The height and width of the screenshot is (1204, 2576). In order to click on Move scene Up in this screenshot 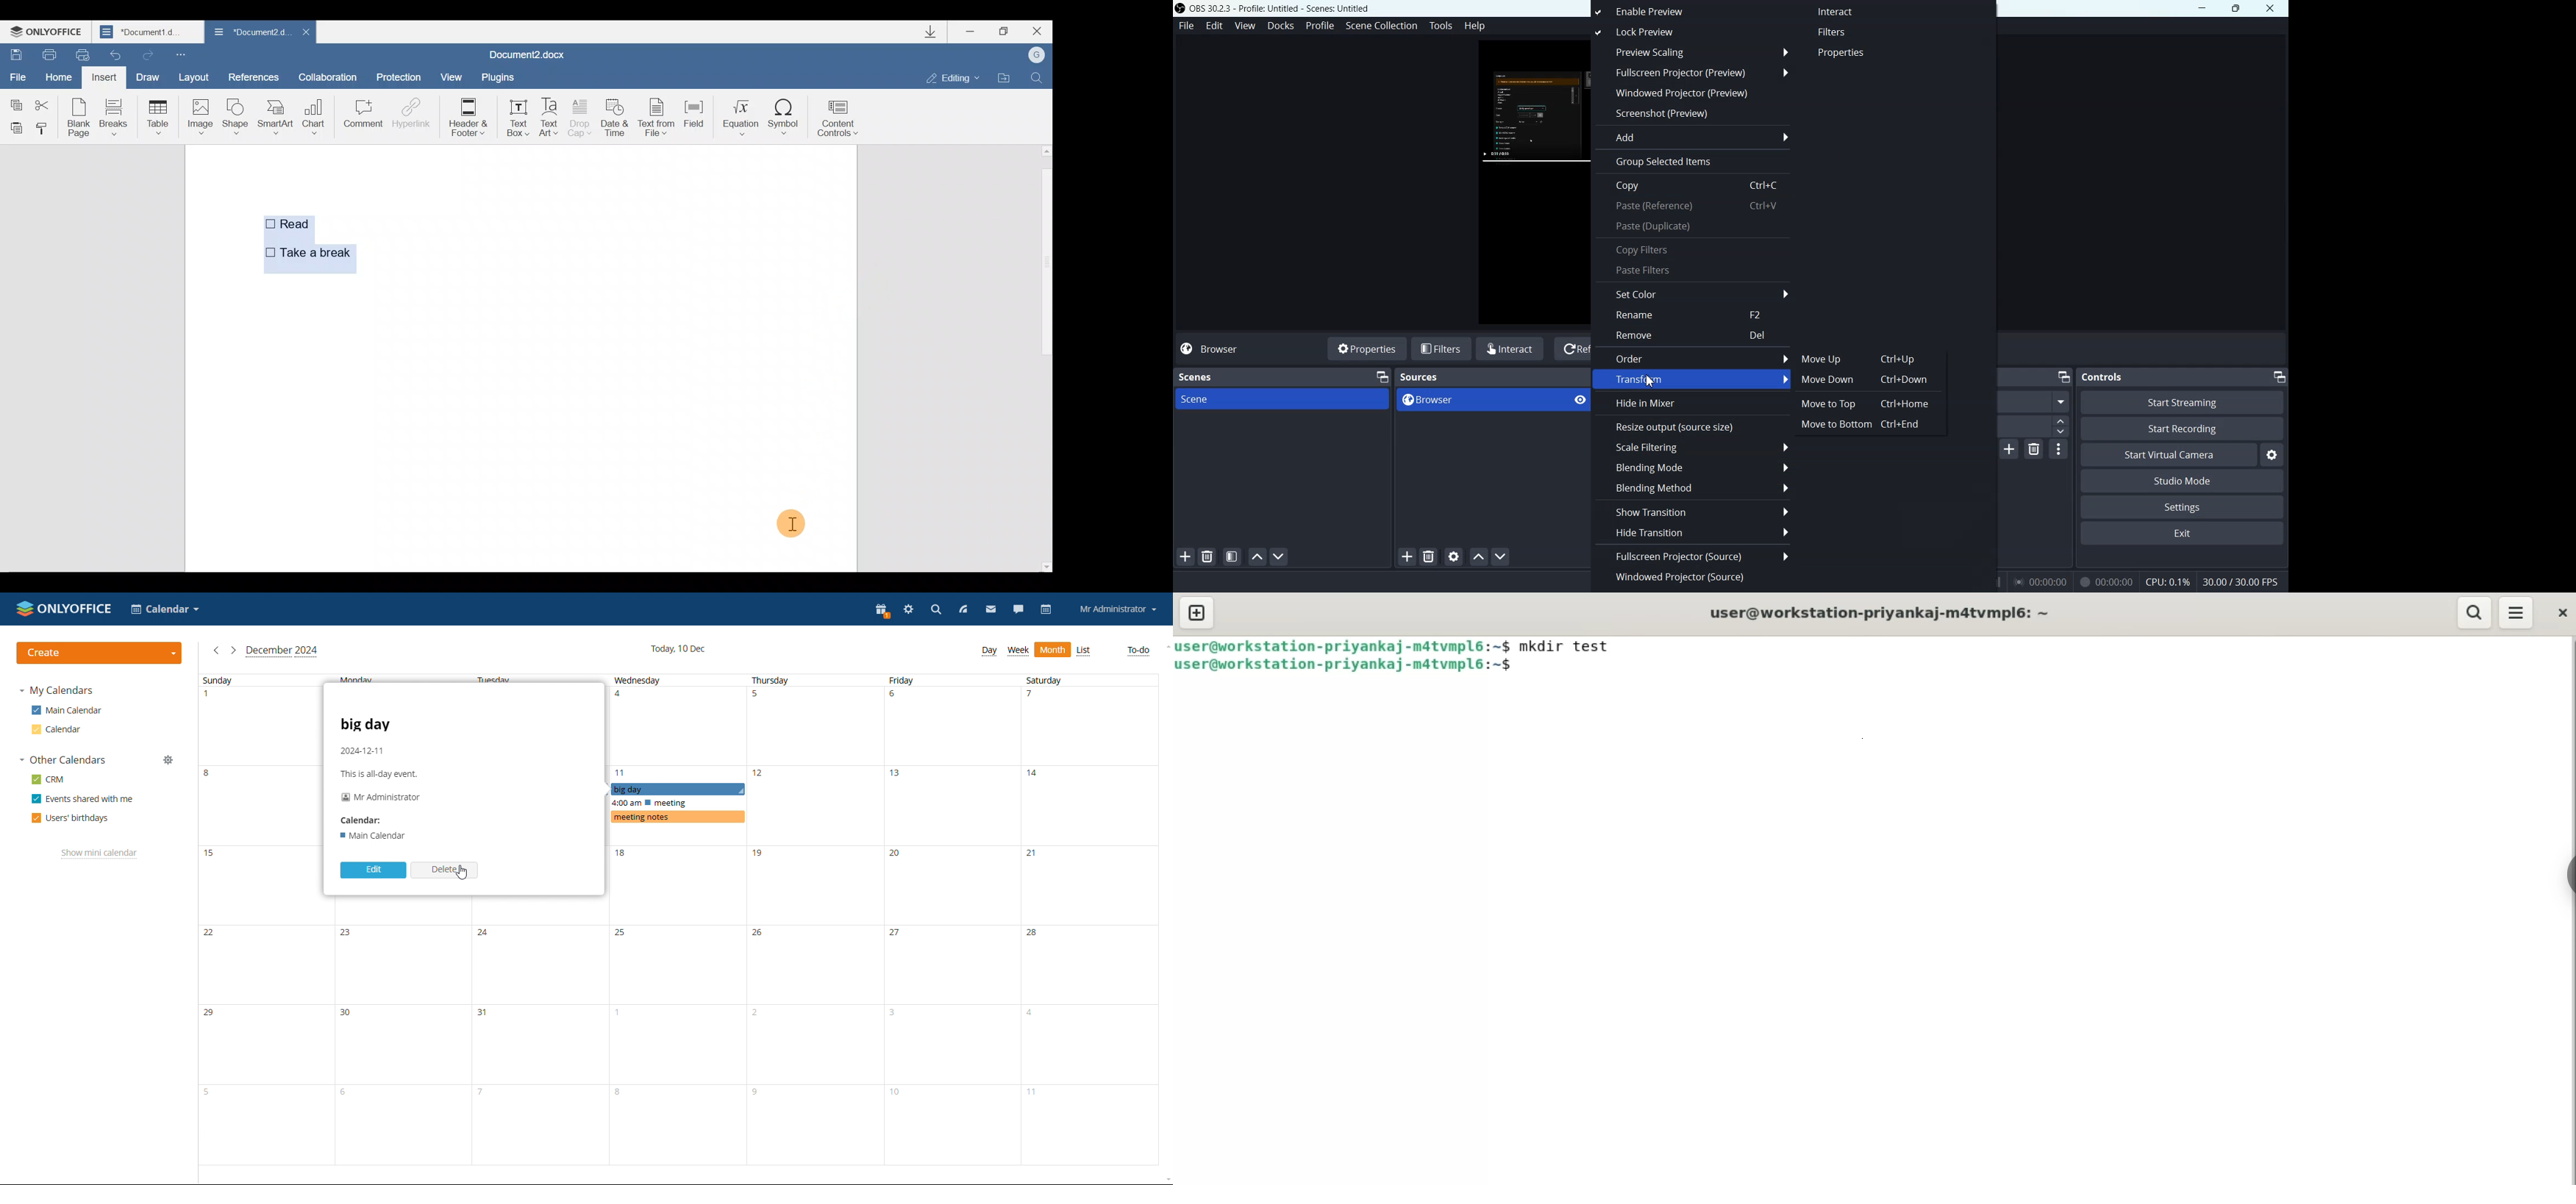, I will do `click(1255, 556)`.